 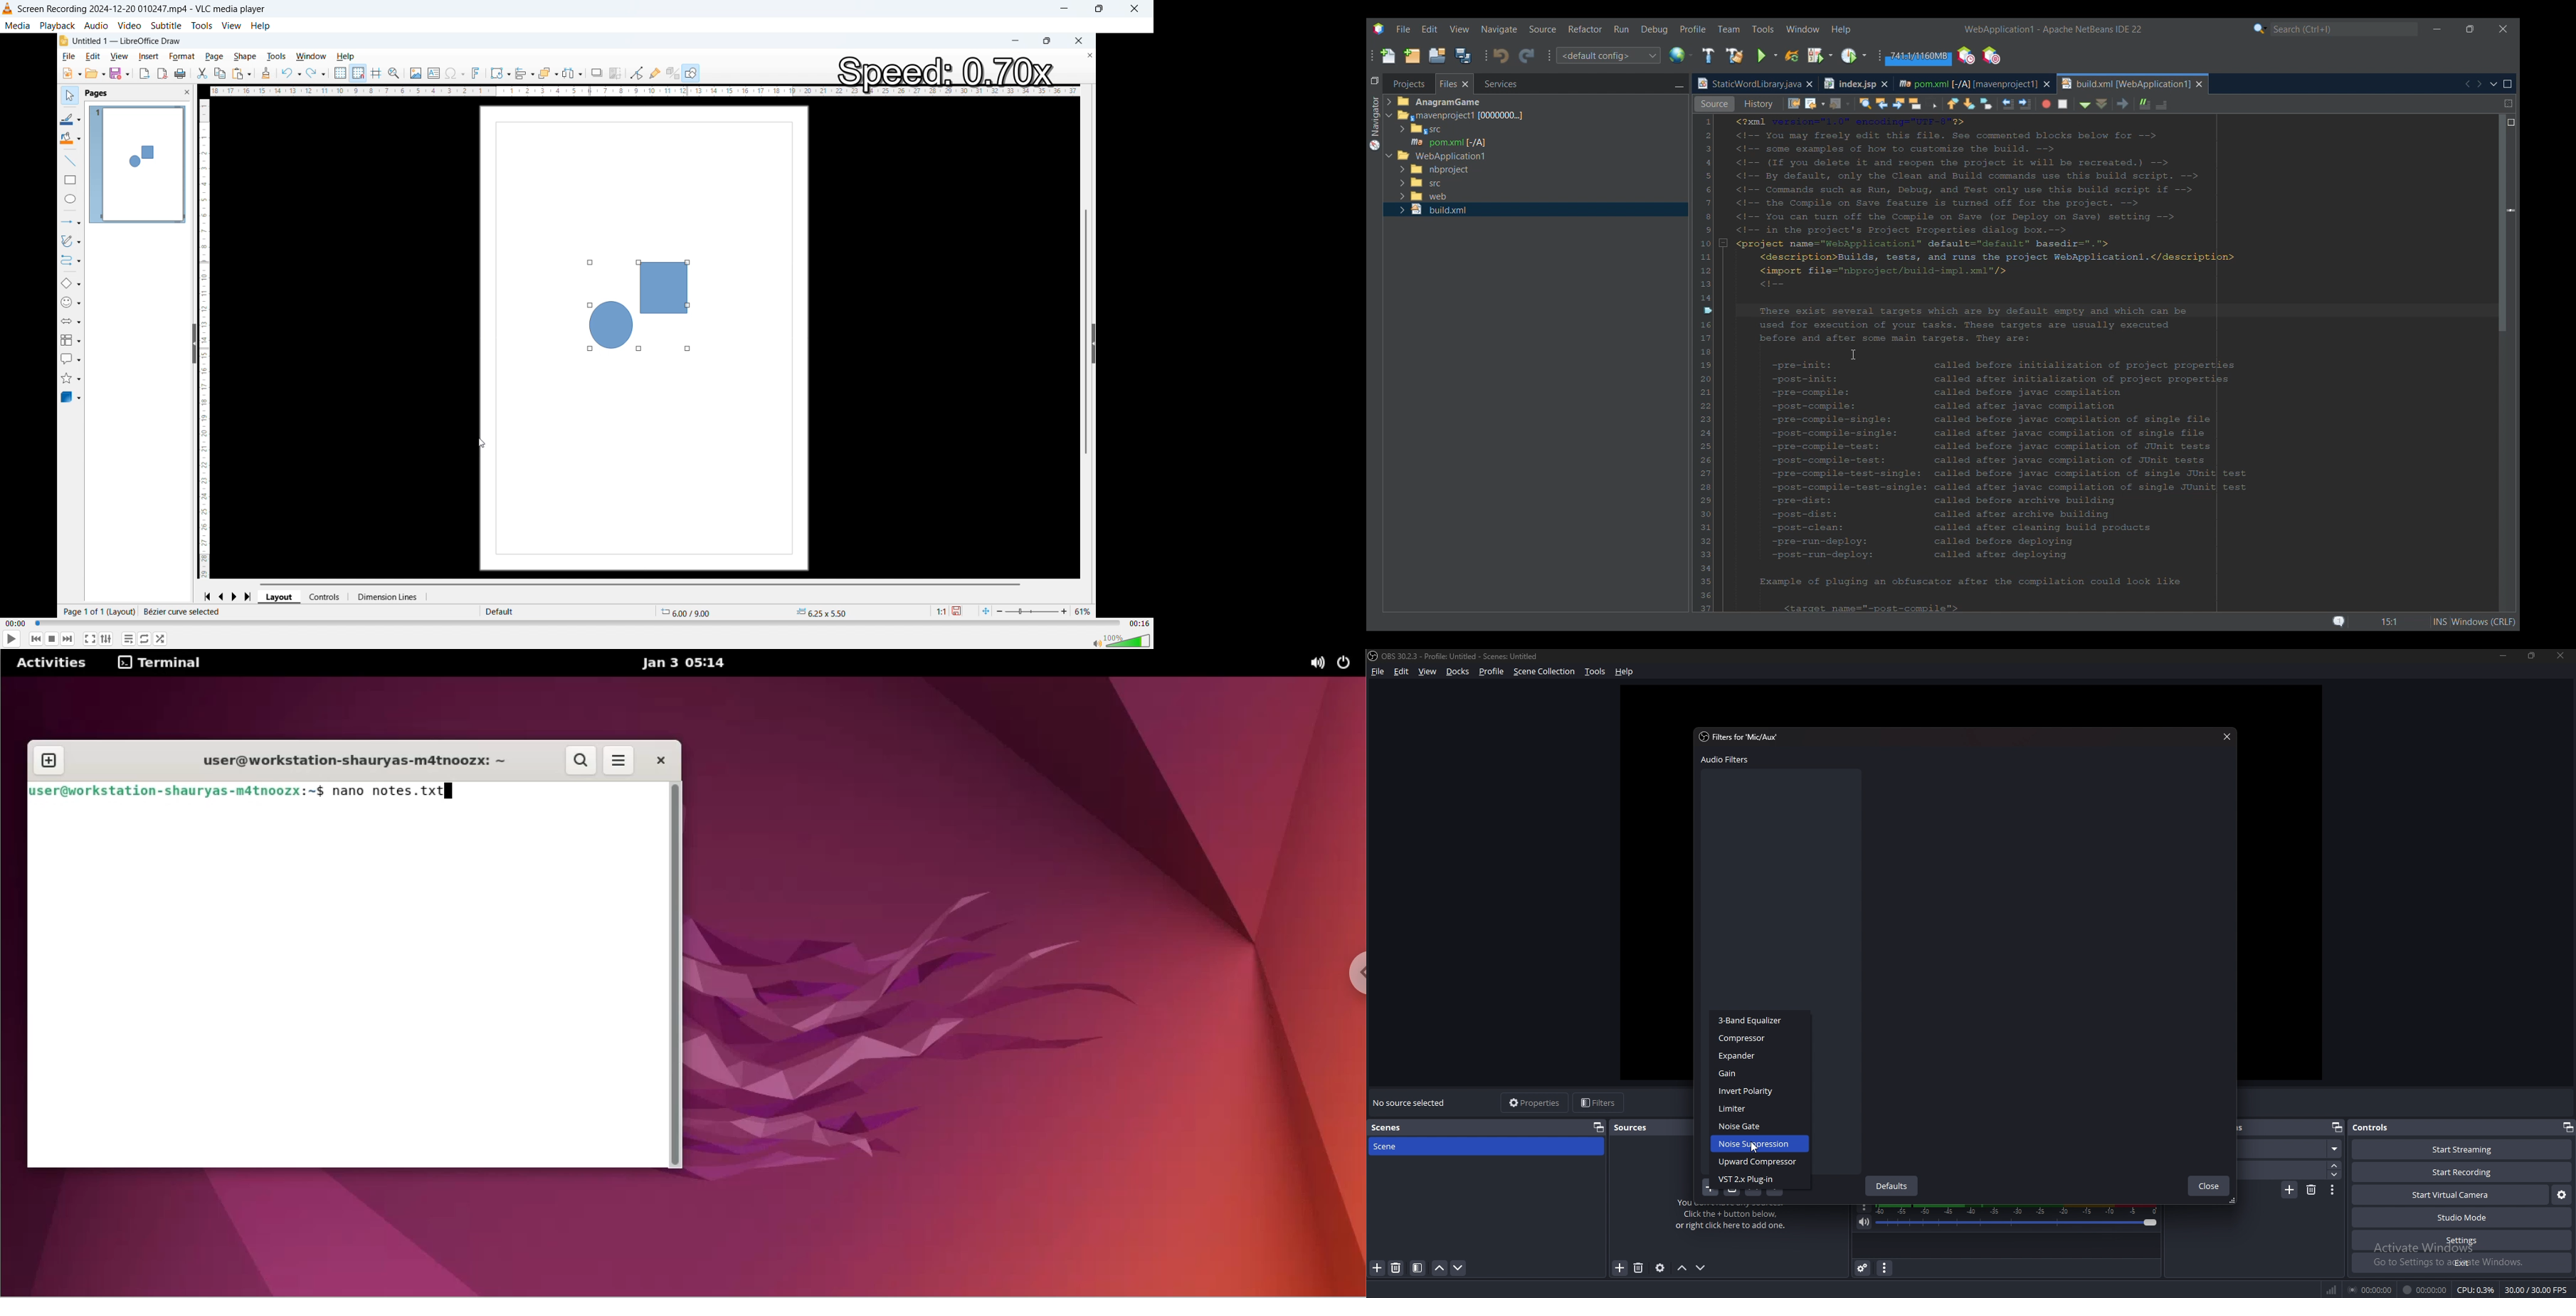 I want to click on filters, so click(x=1600, y=1103).